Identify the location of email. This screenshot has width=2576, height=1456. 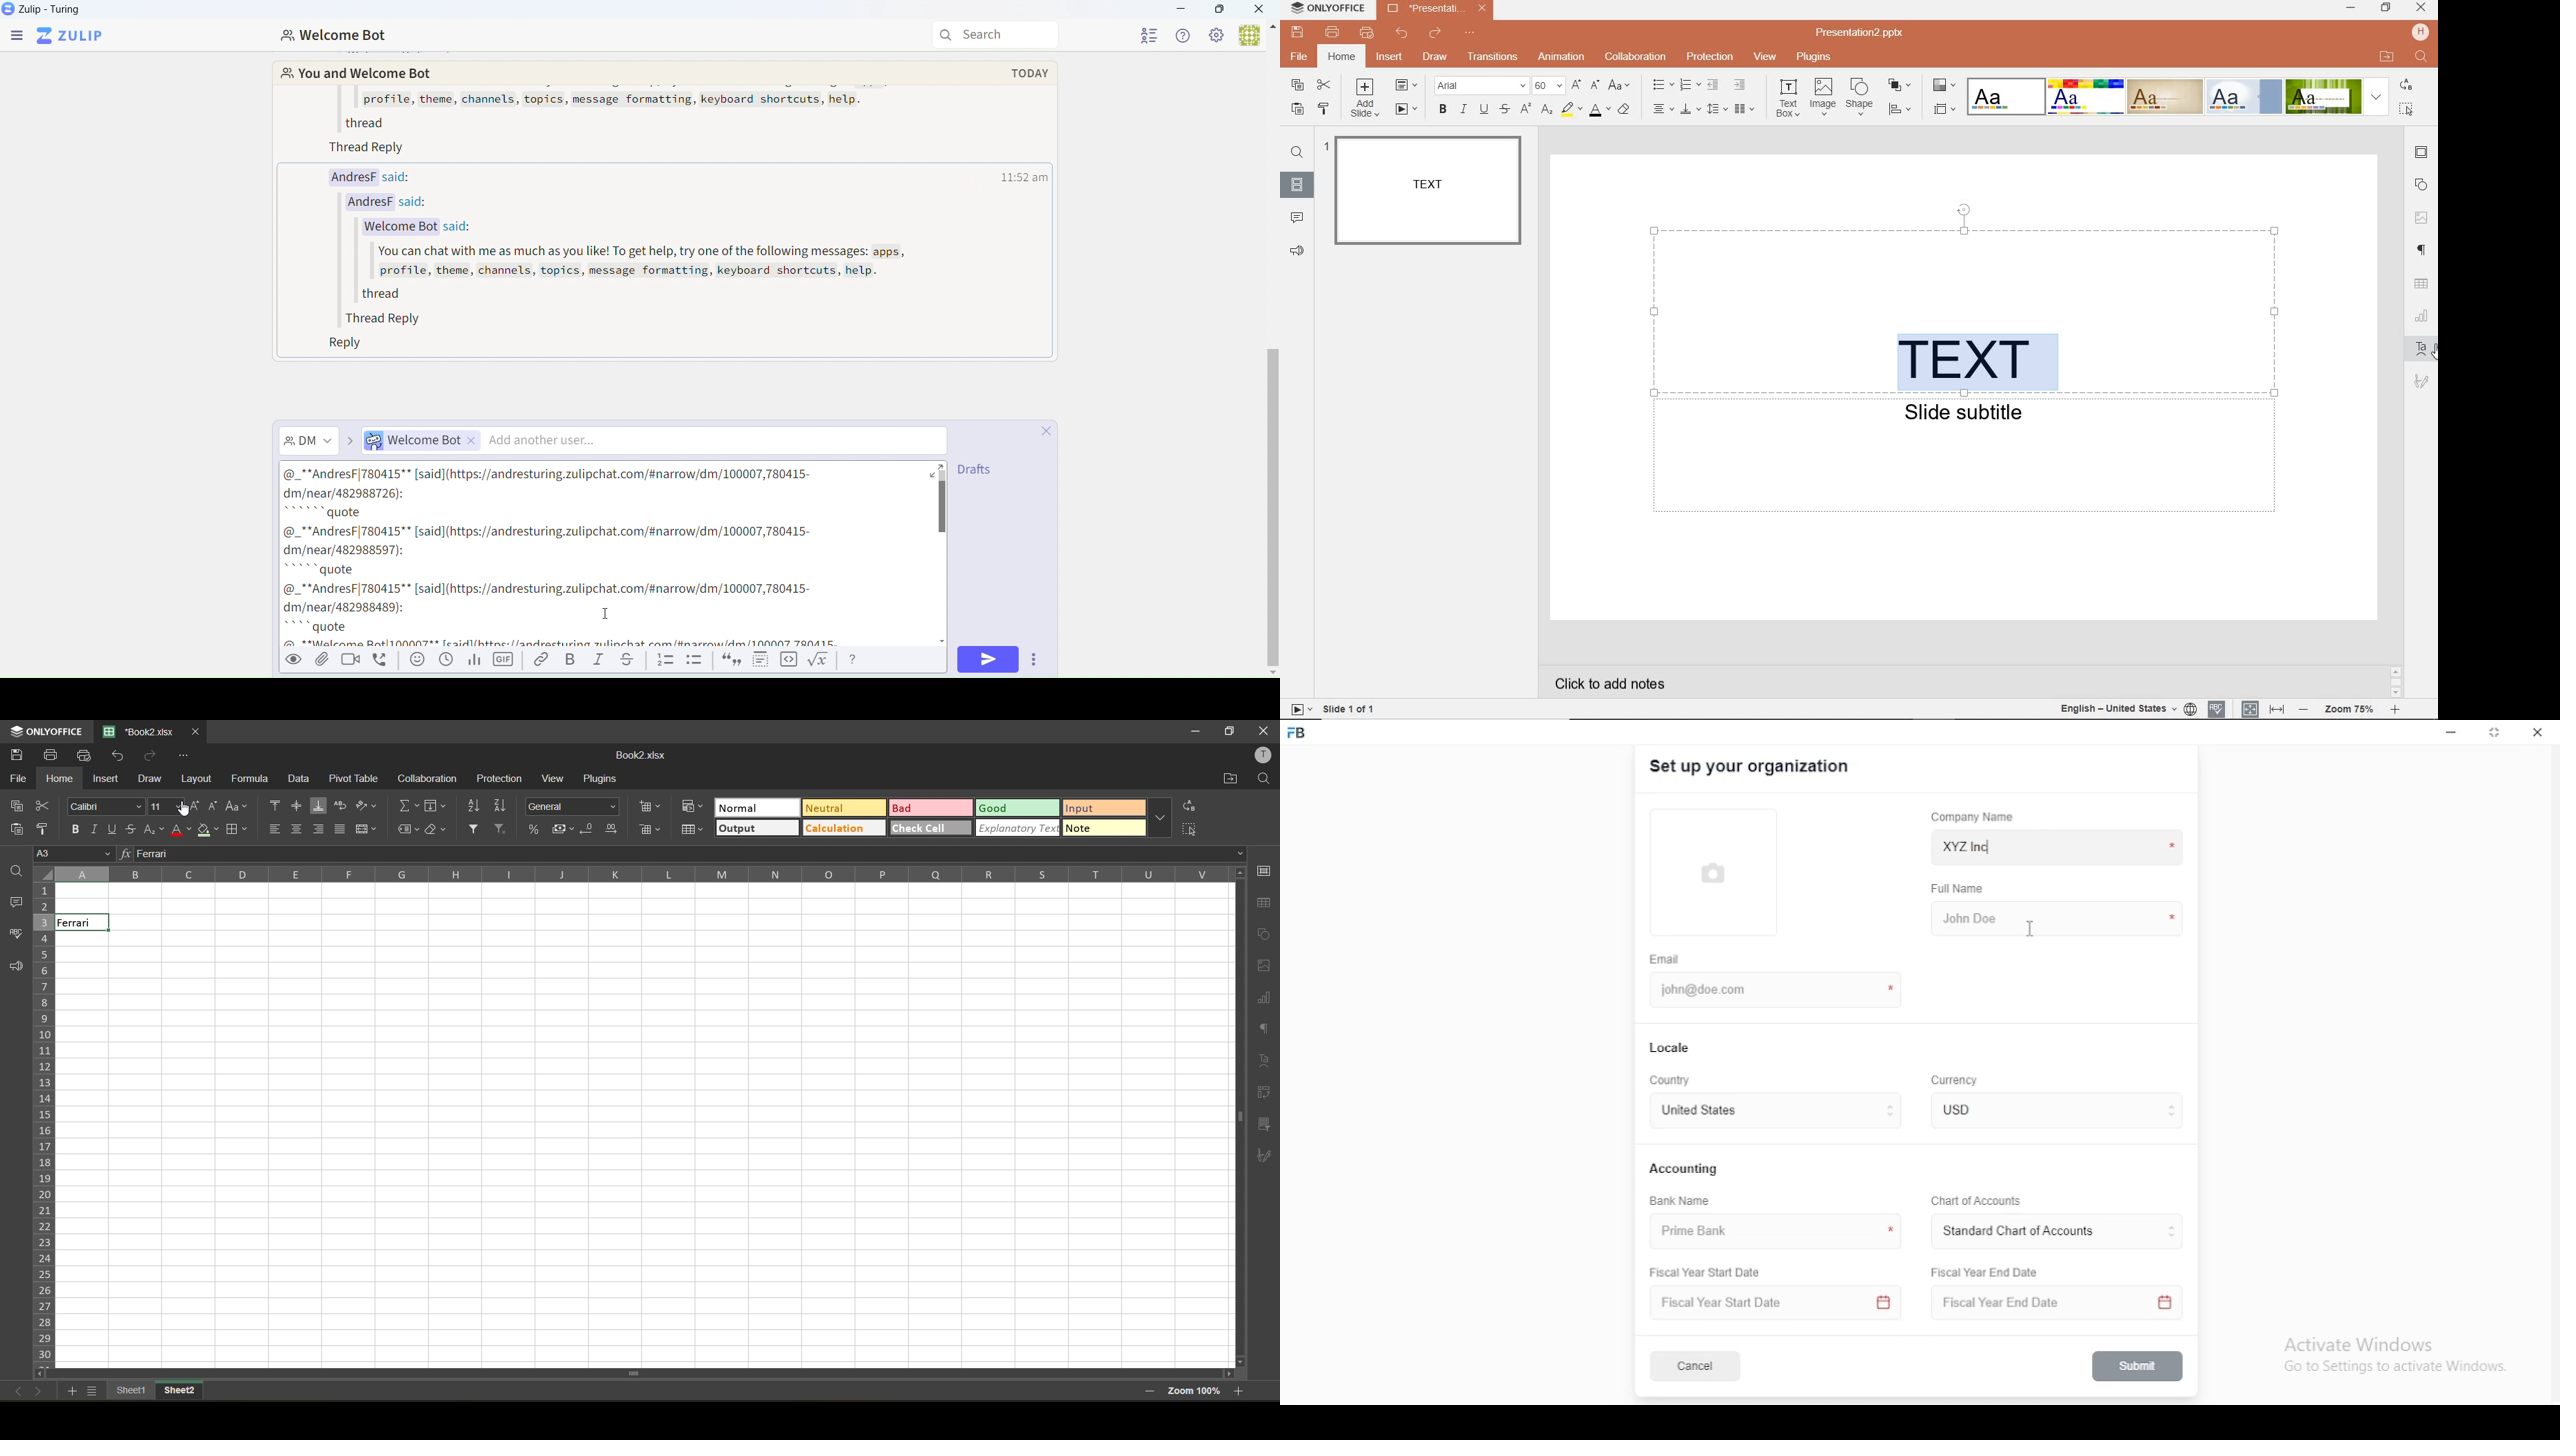
(1665, 959).